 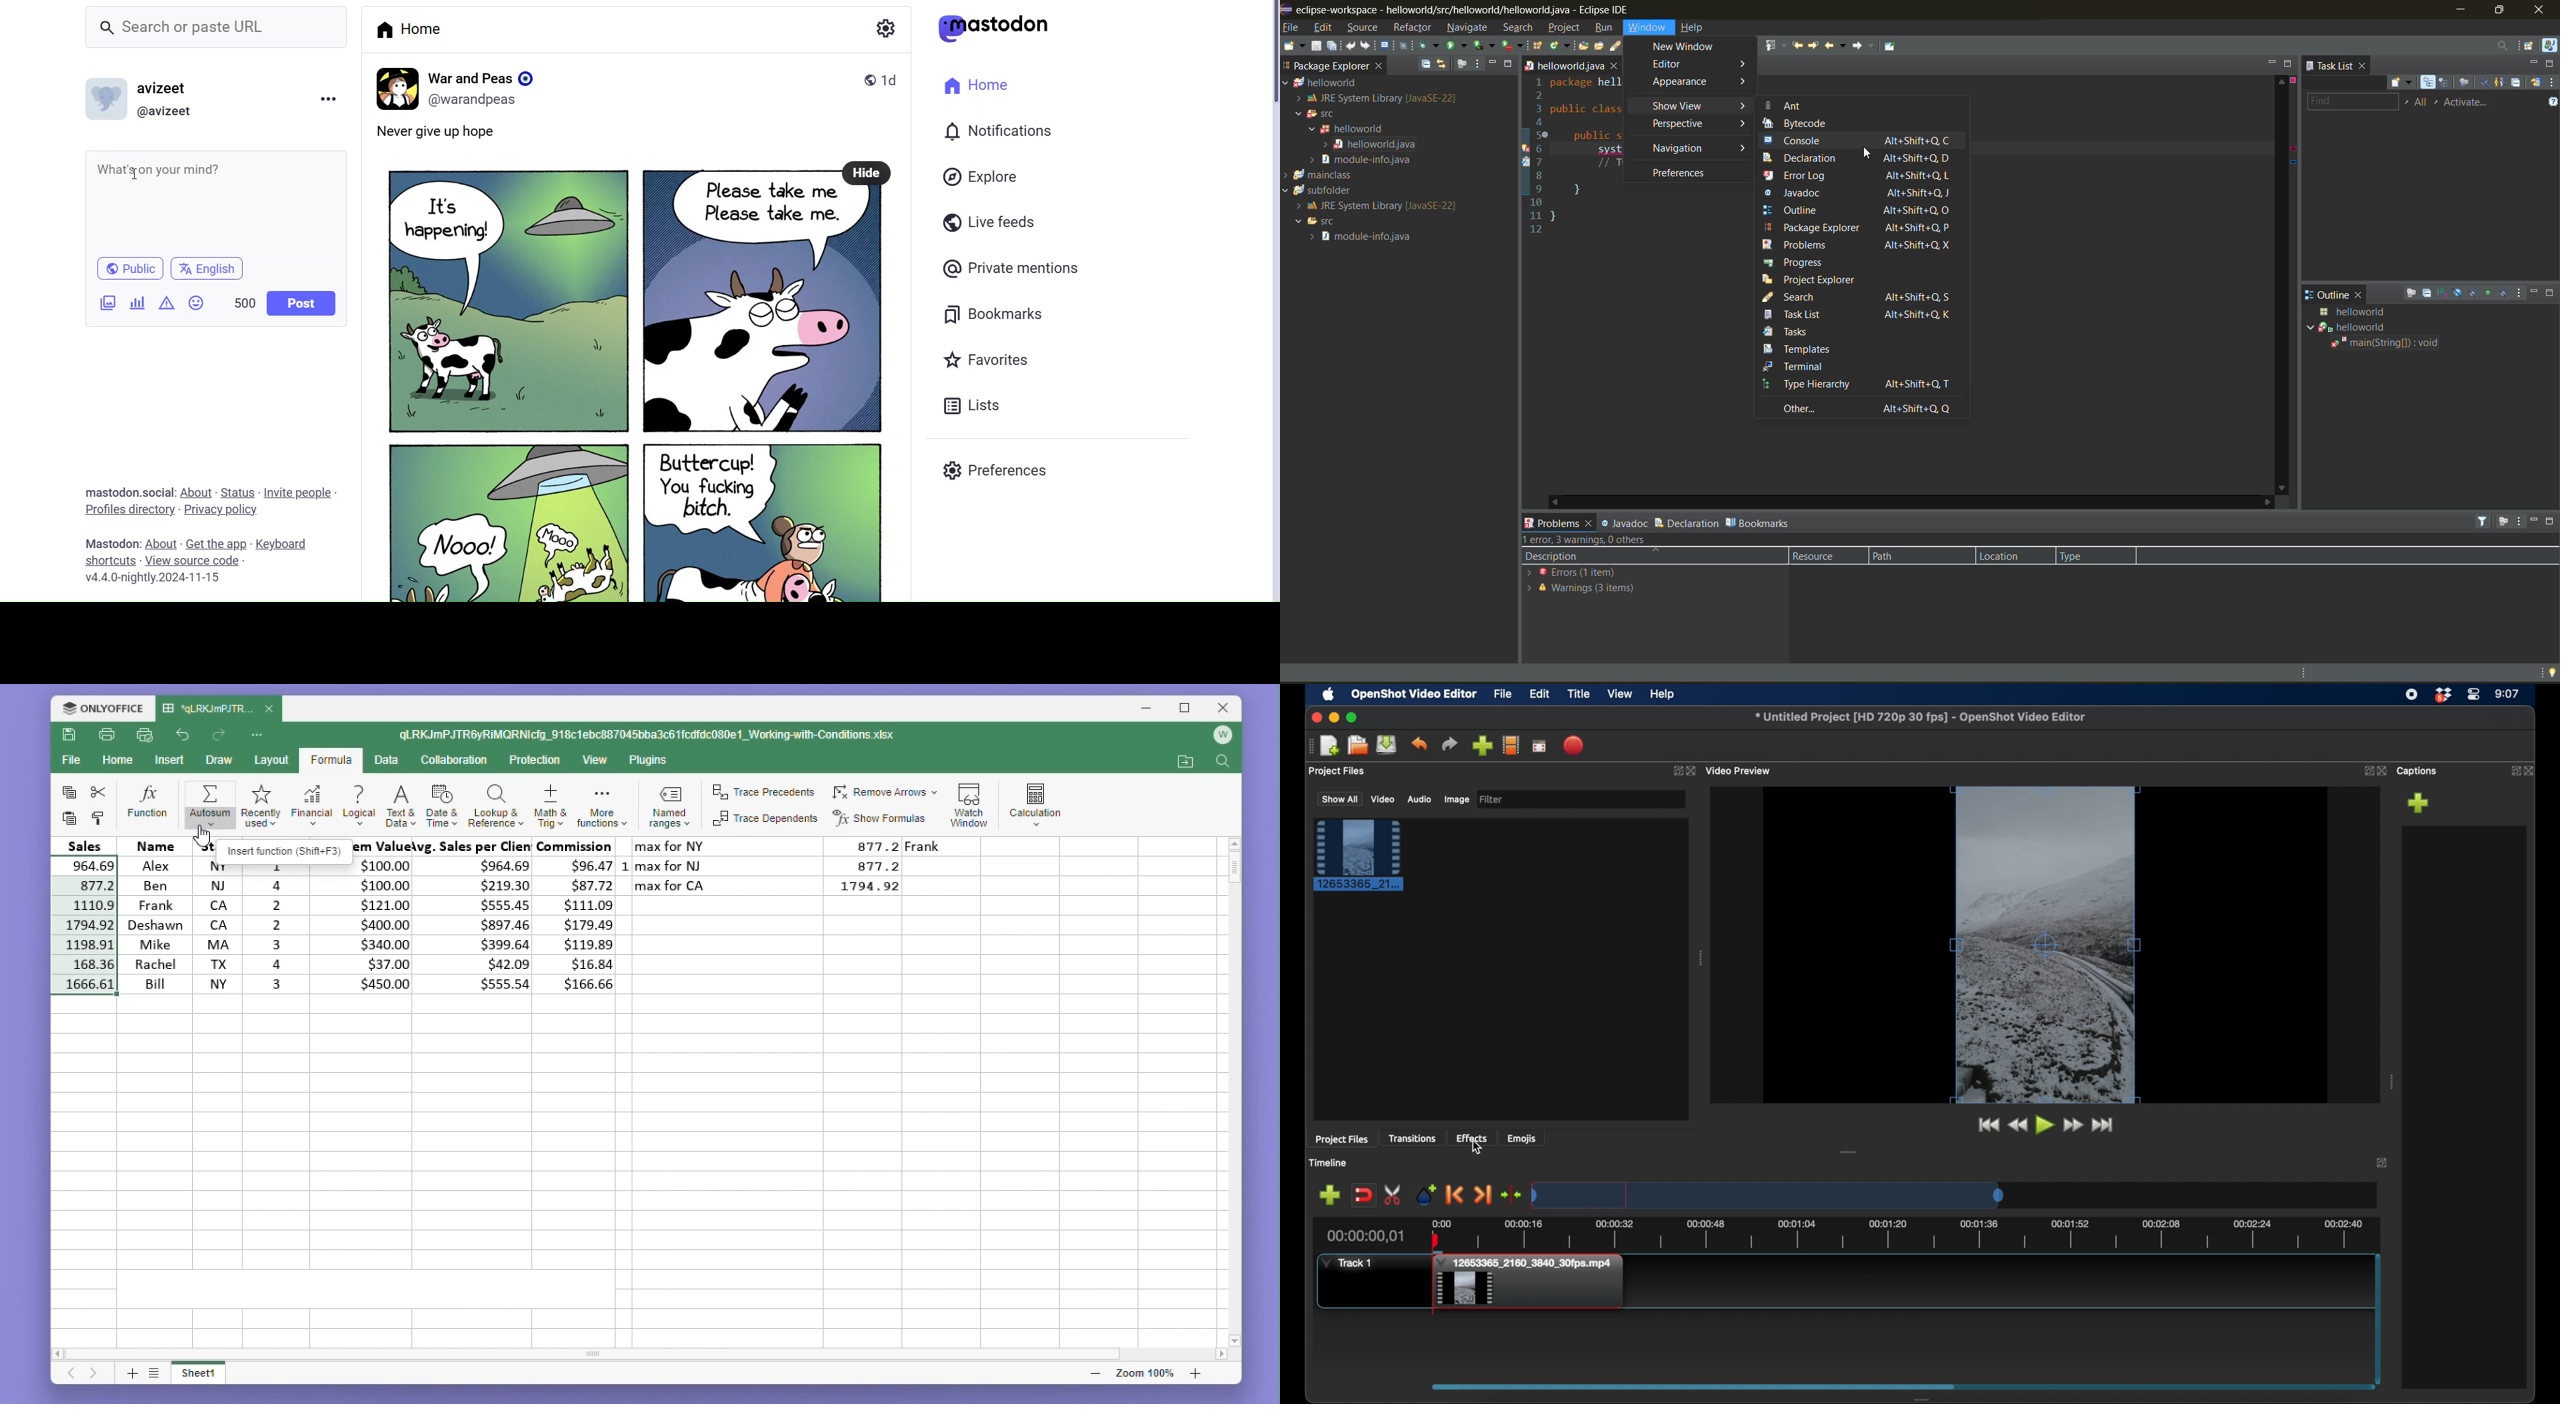 I want to click on Add sheet, so click(x=130, y=1375).